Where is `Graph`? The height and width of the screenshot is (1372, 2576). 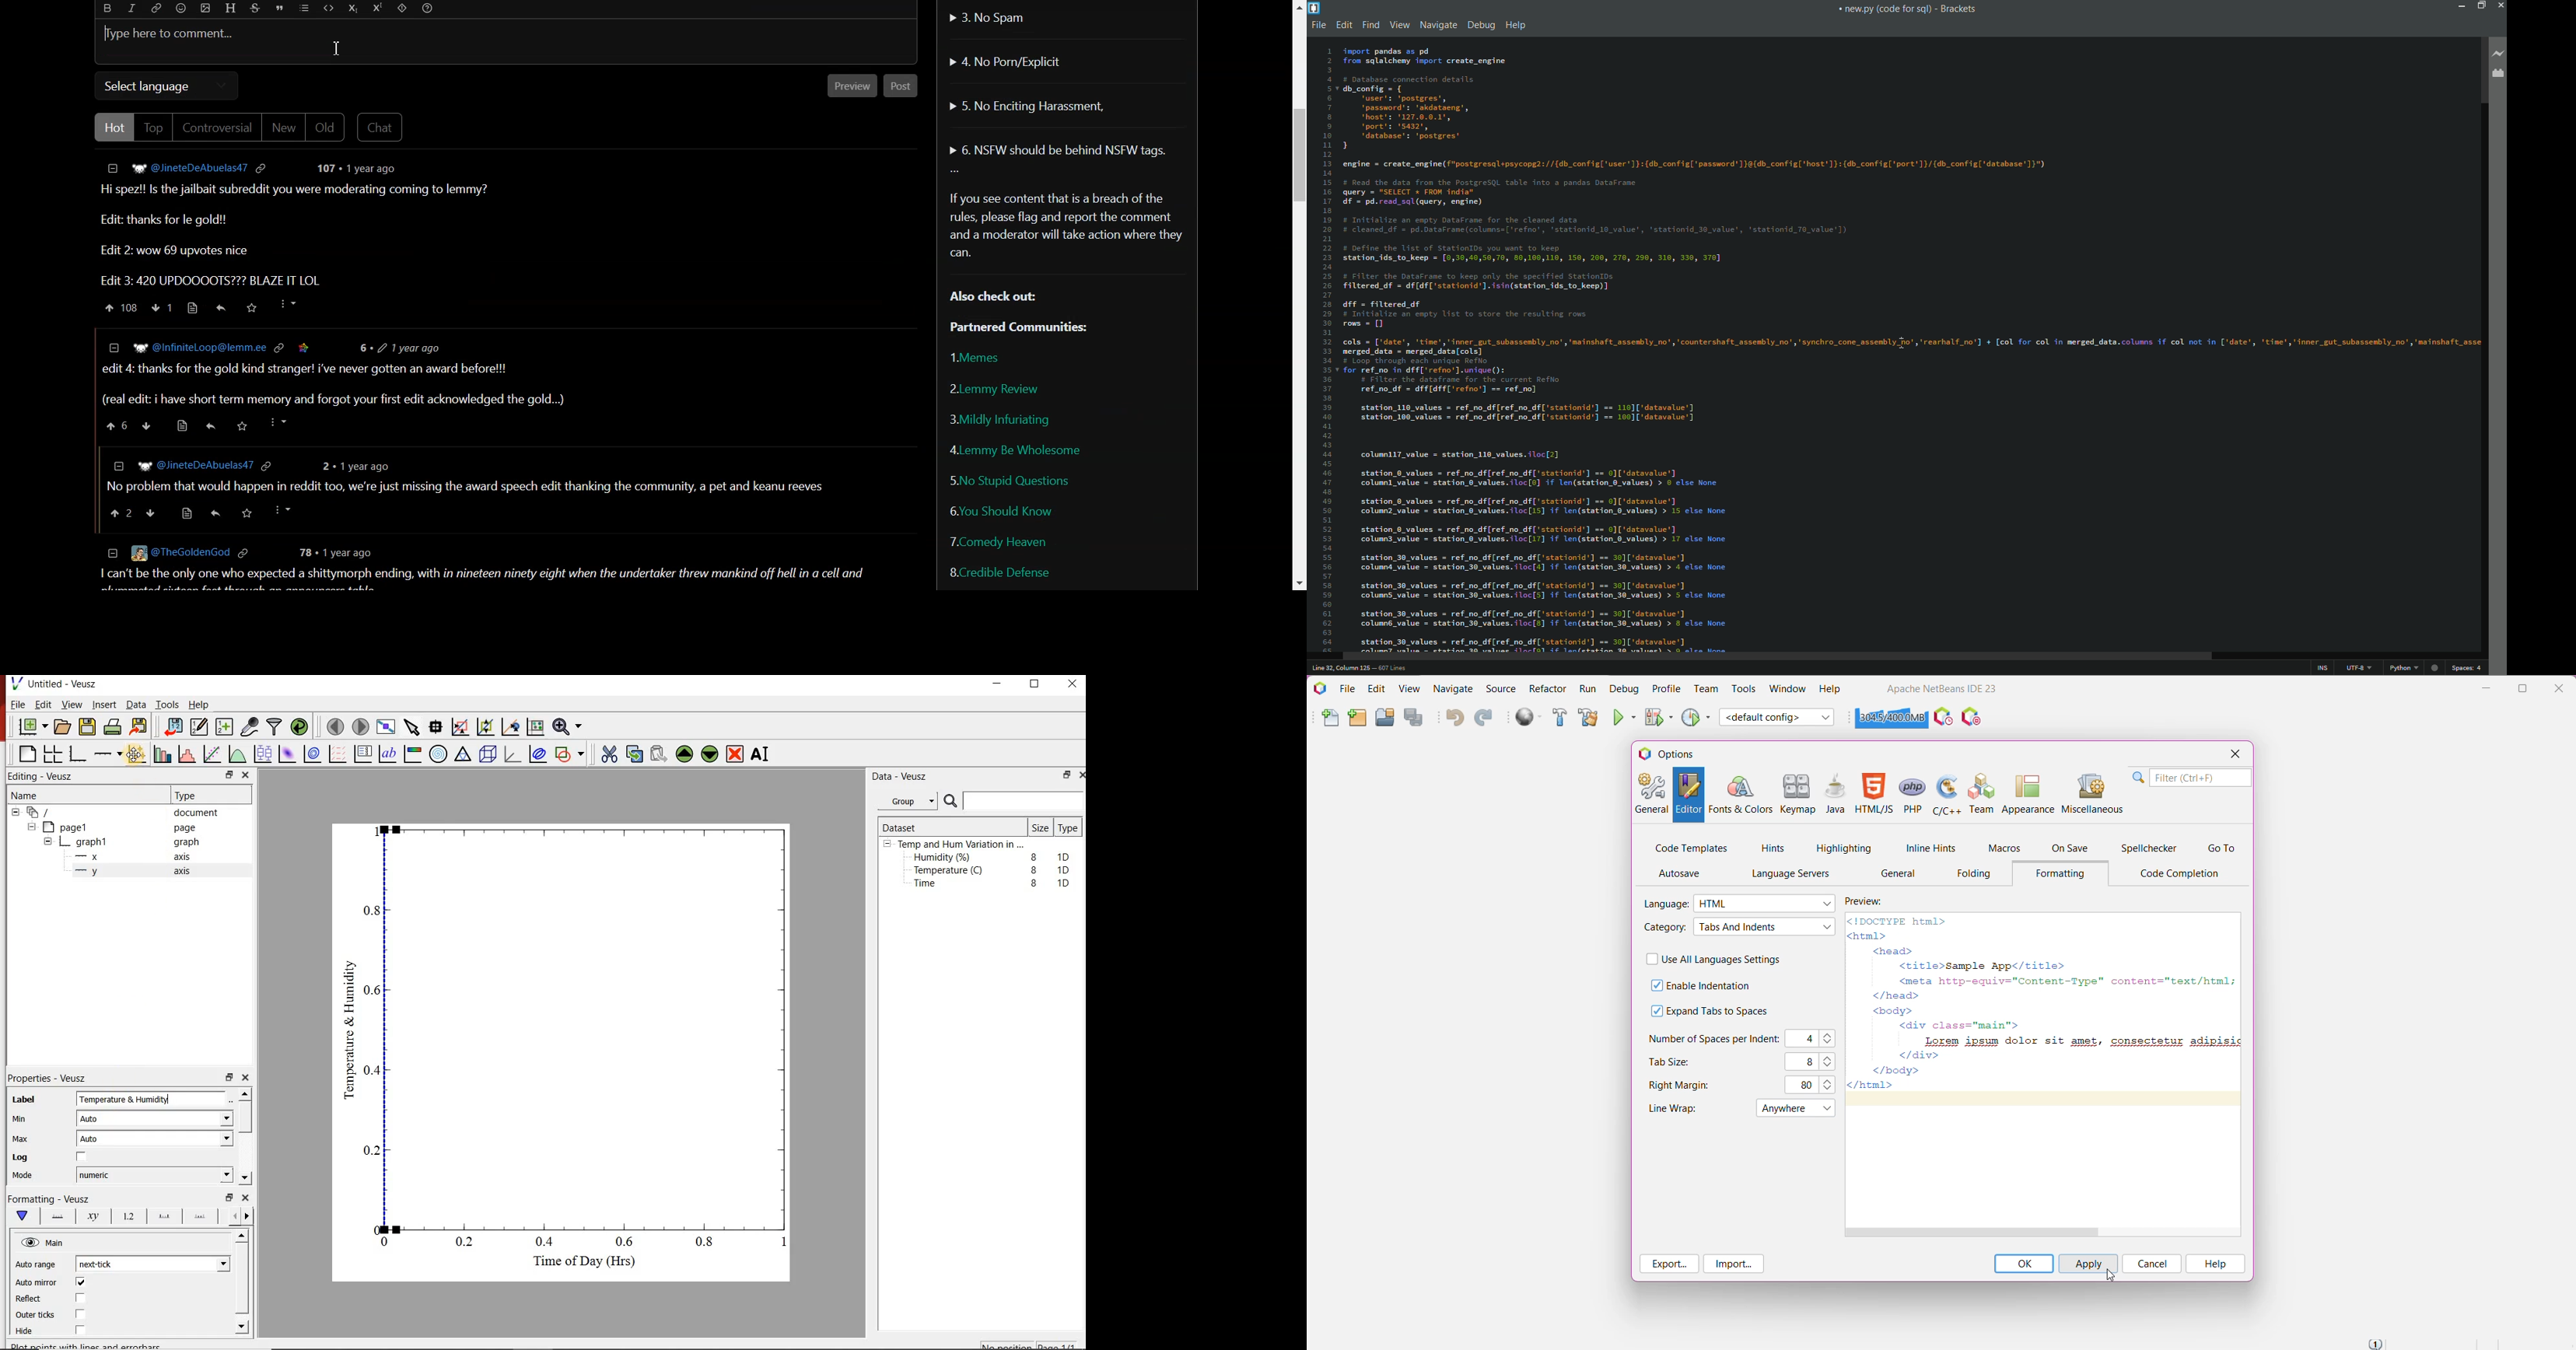
Graph is located at coordinates (590, 1026).